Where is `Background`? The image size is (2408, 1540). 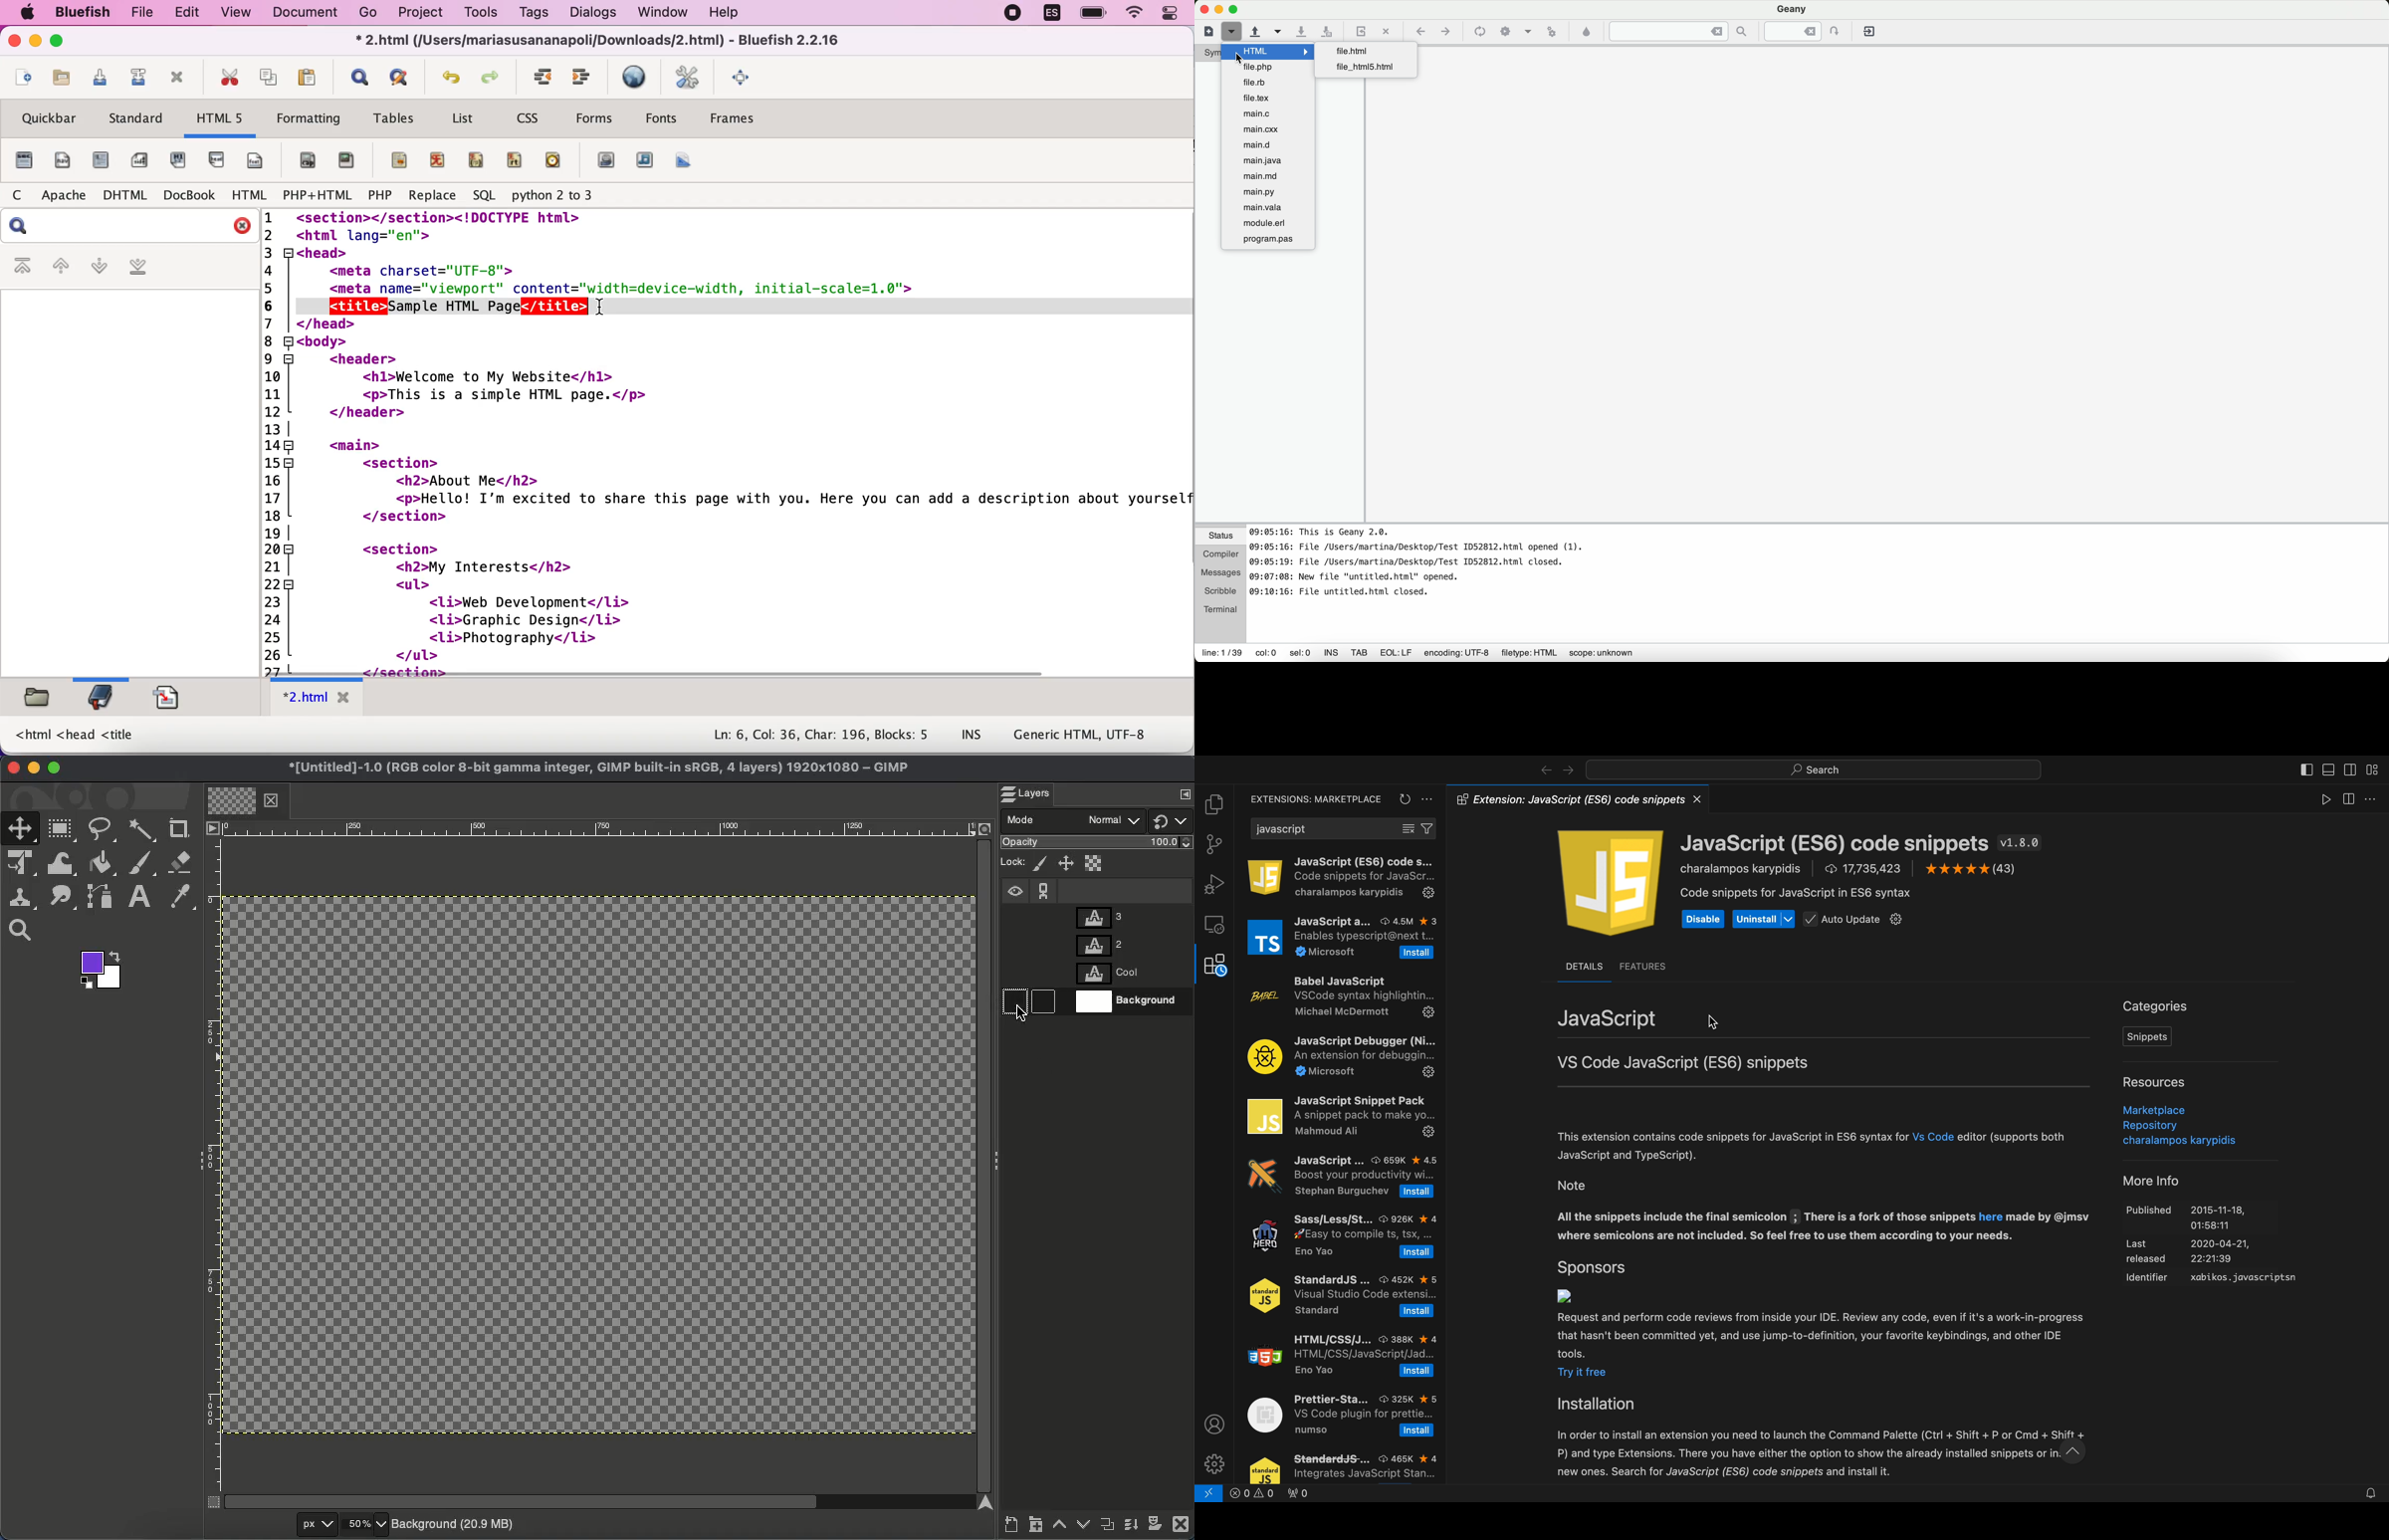
Background is located at coordinates (455, 1522).